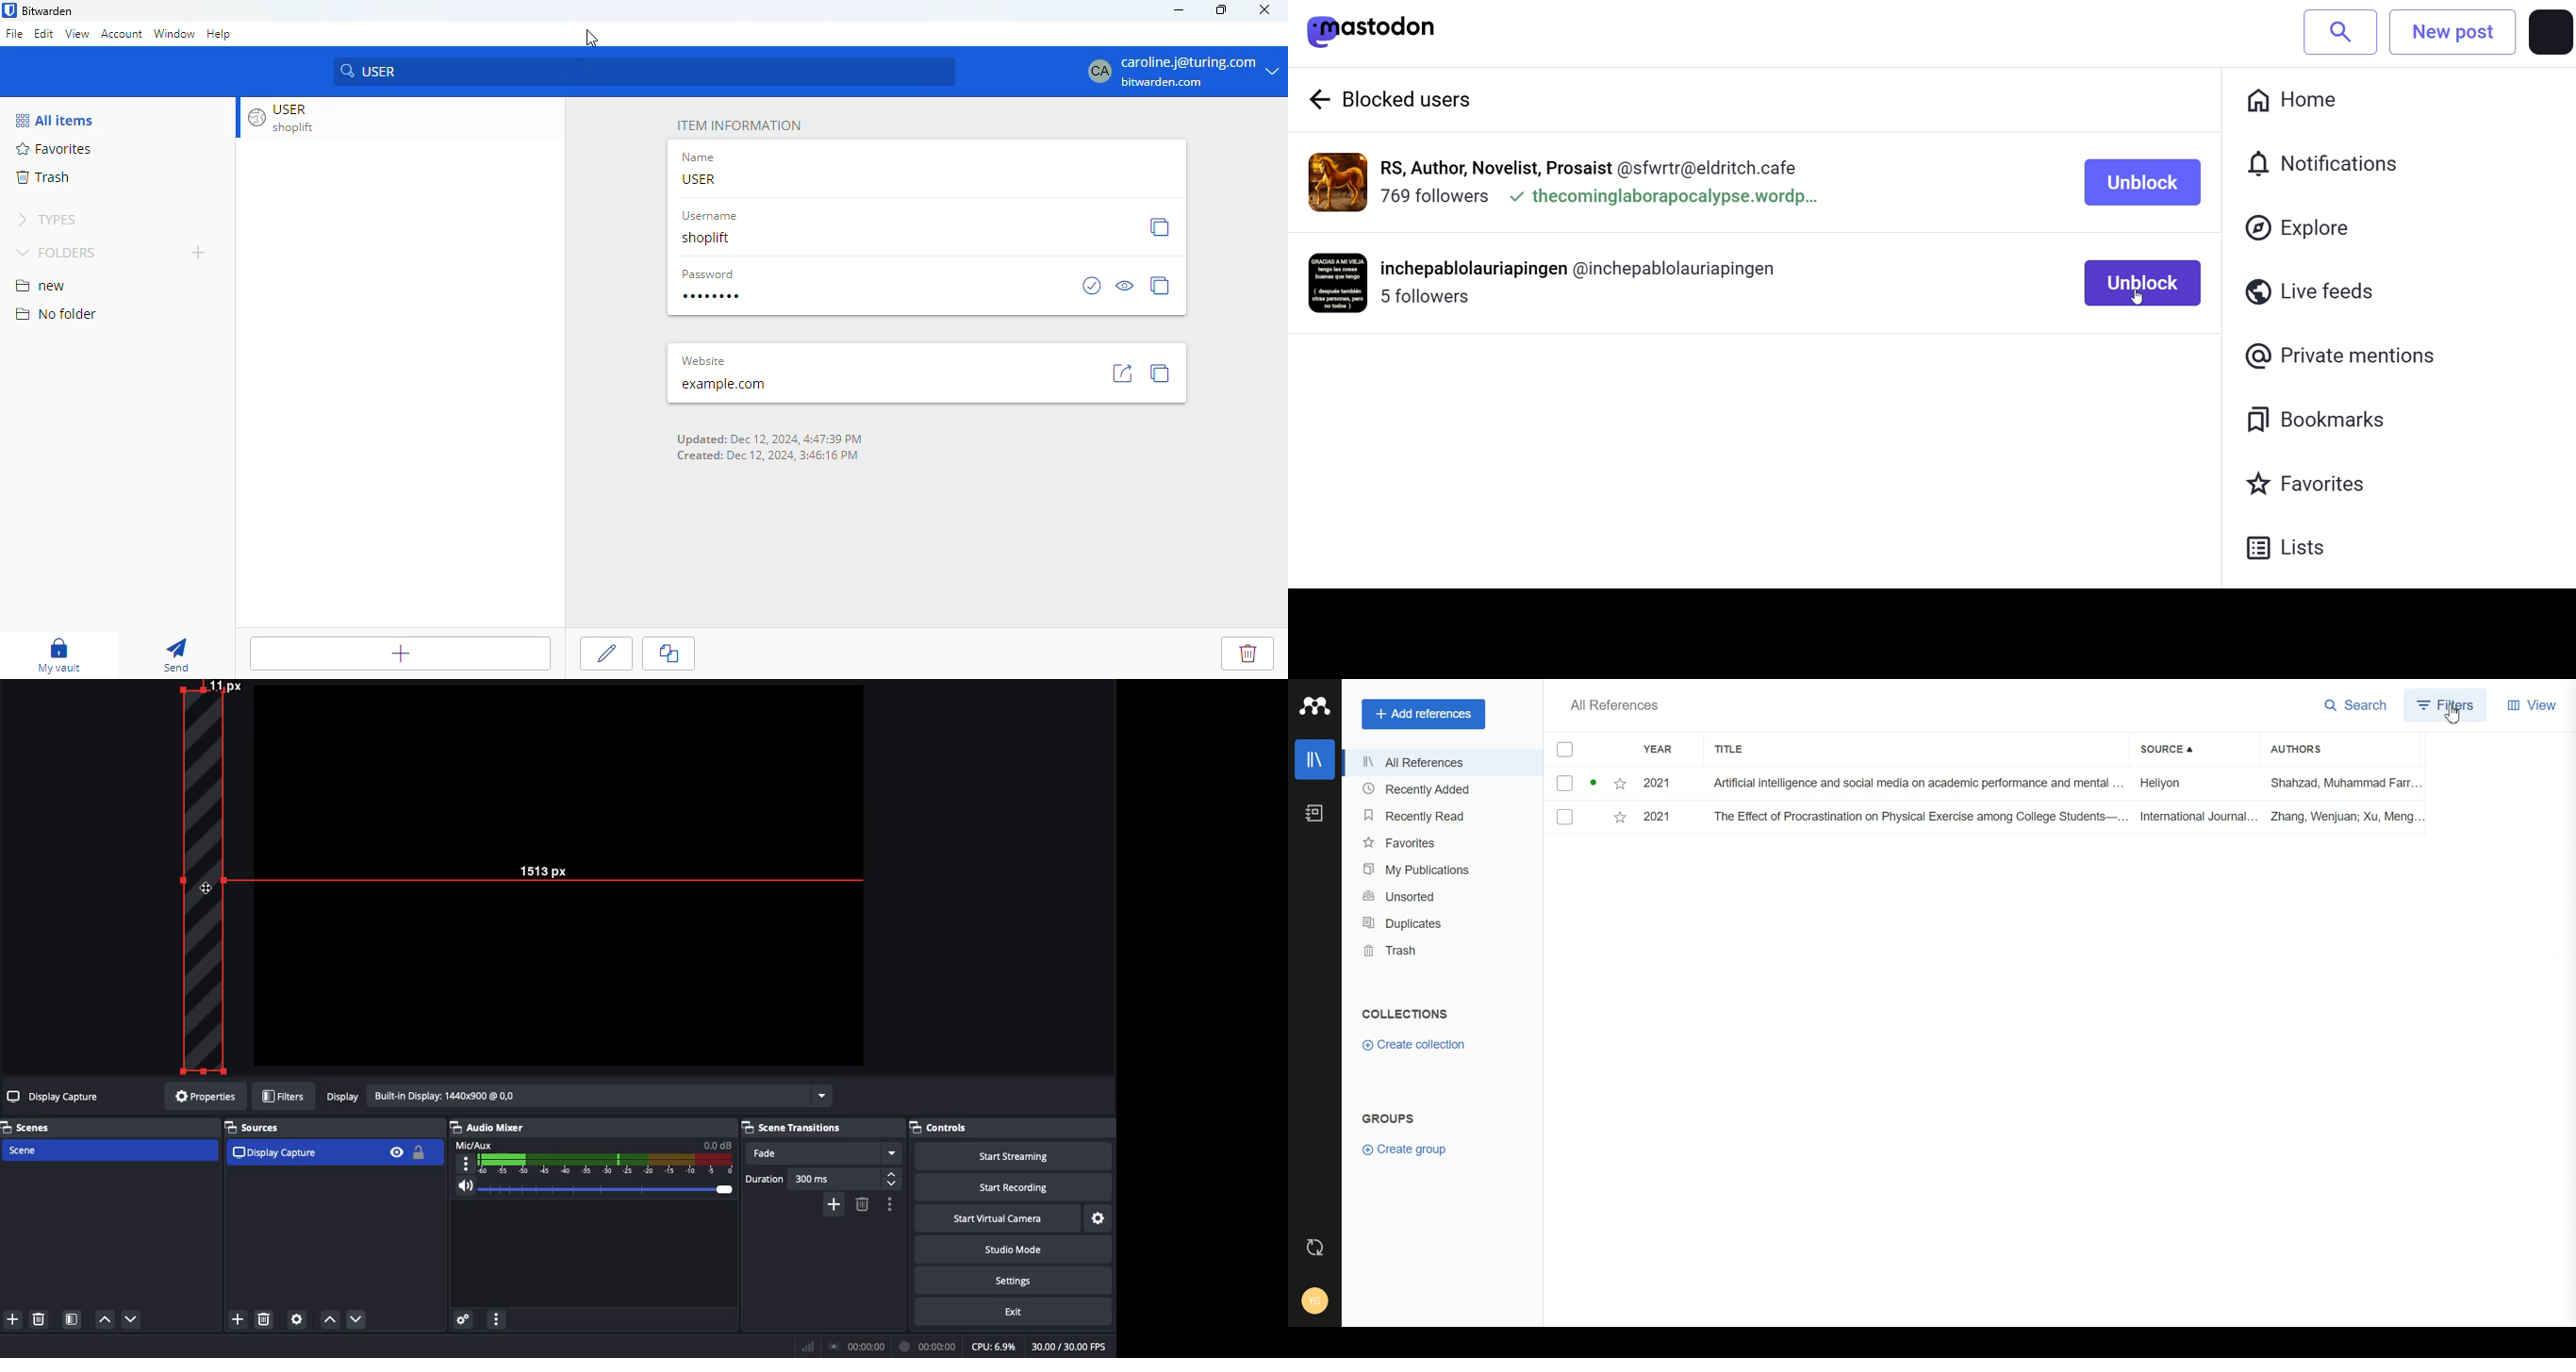 The width and height of the screenshot is (2576, 1372). I want to click on Start recording, so click(1016, 1186).